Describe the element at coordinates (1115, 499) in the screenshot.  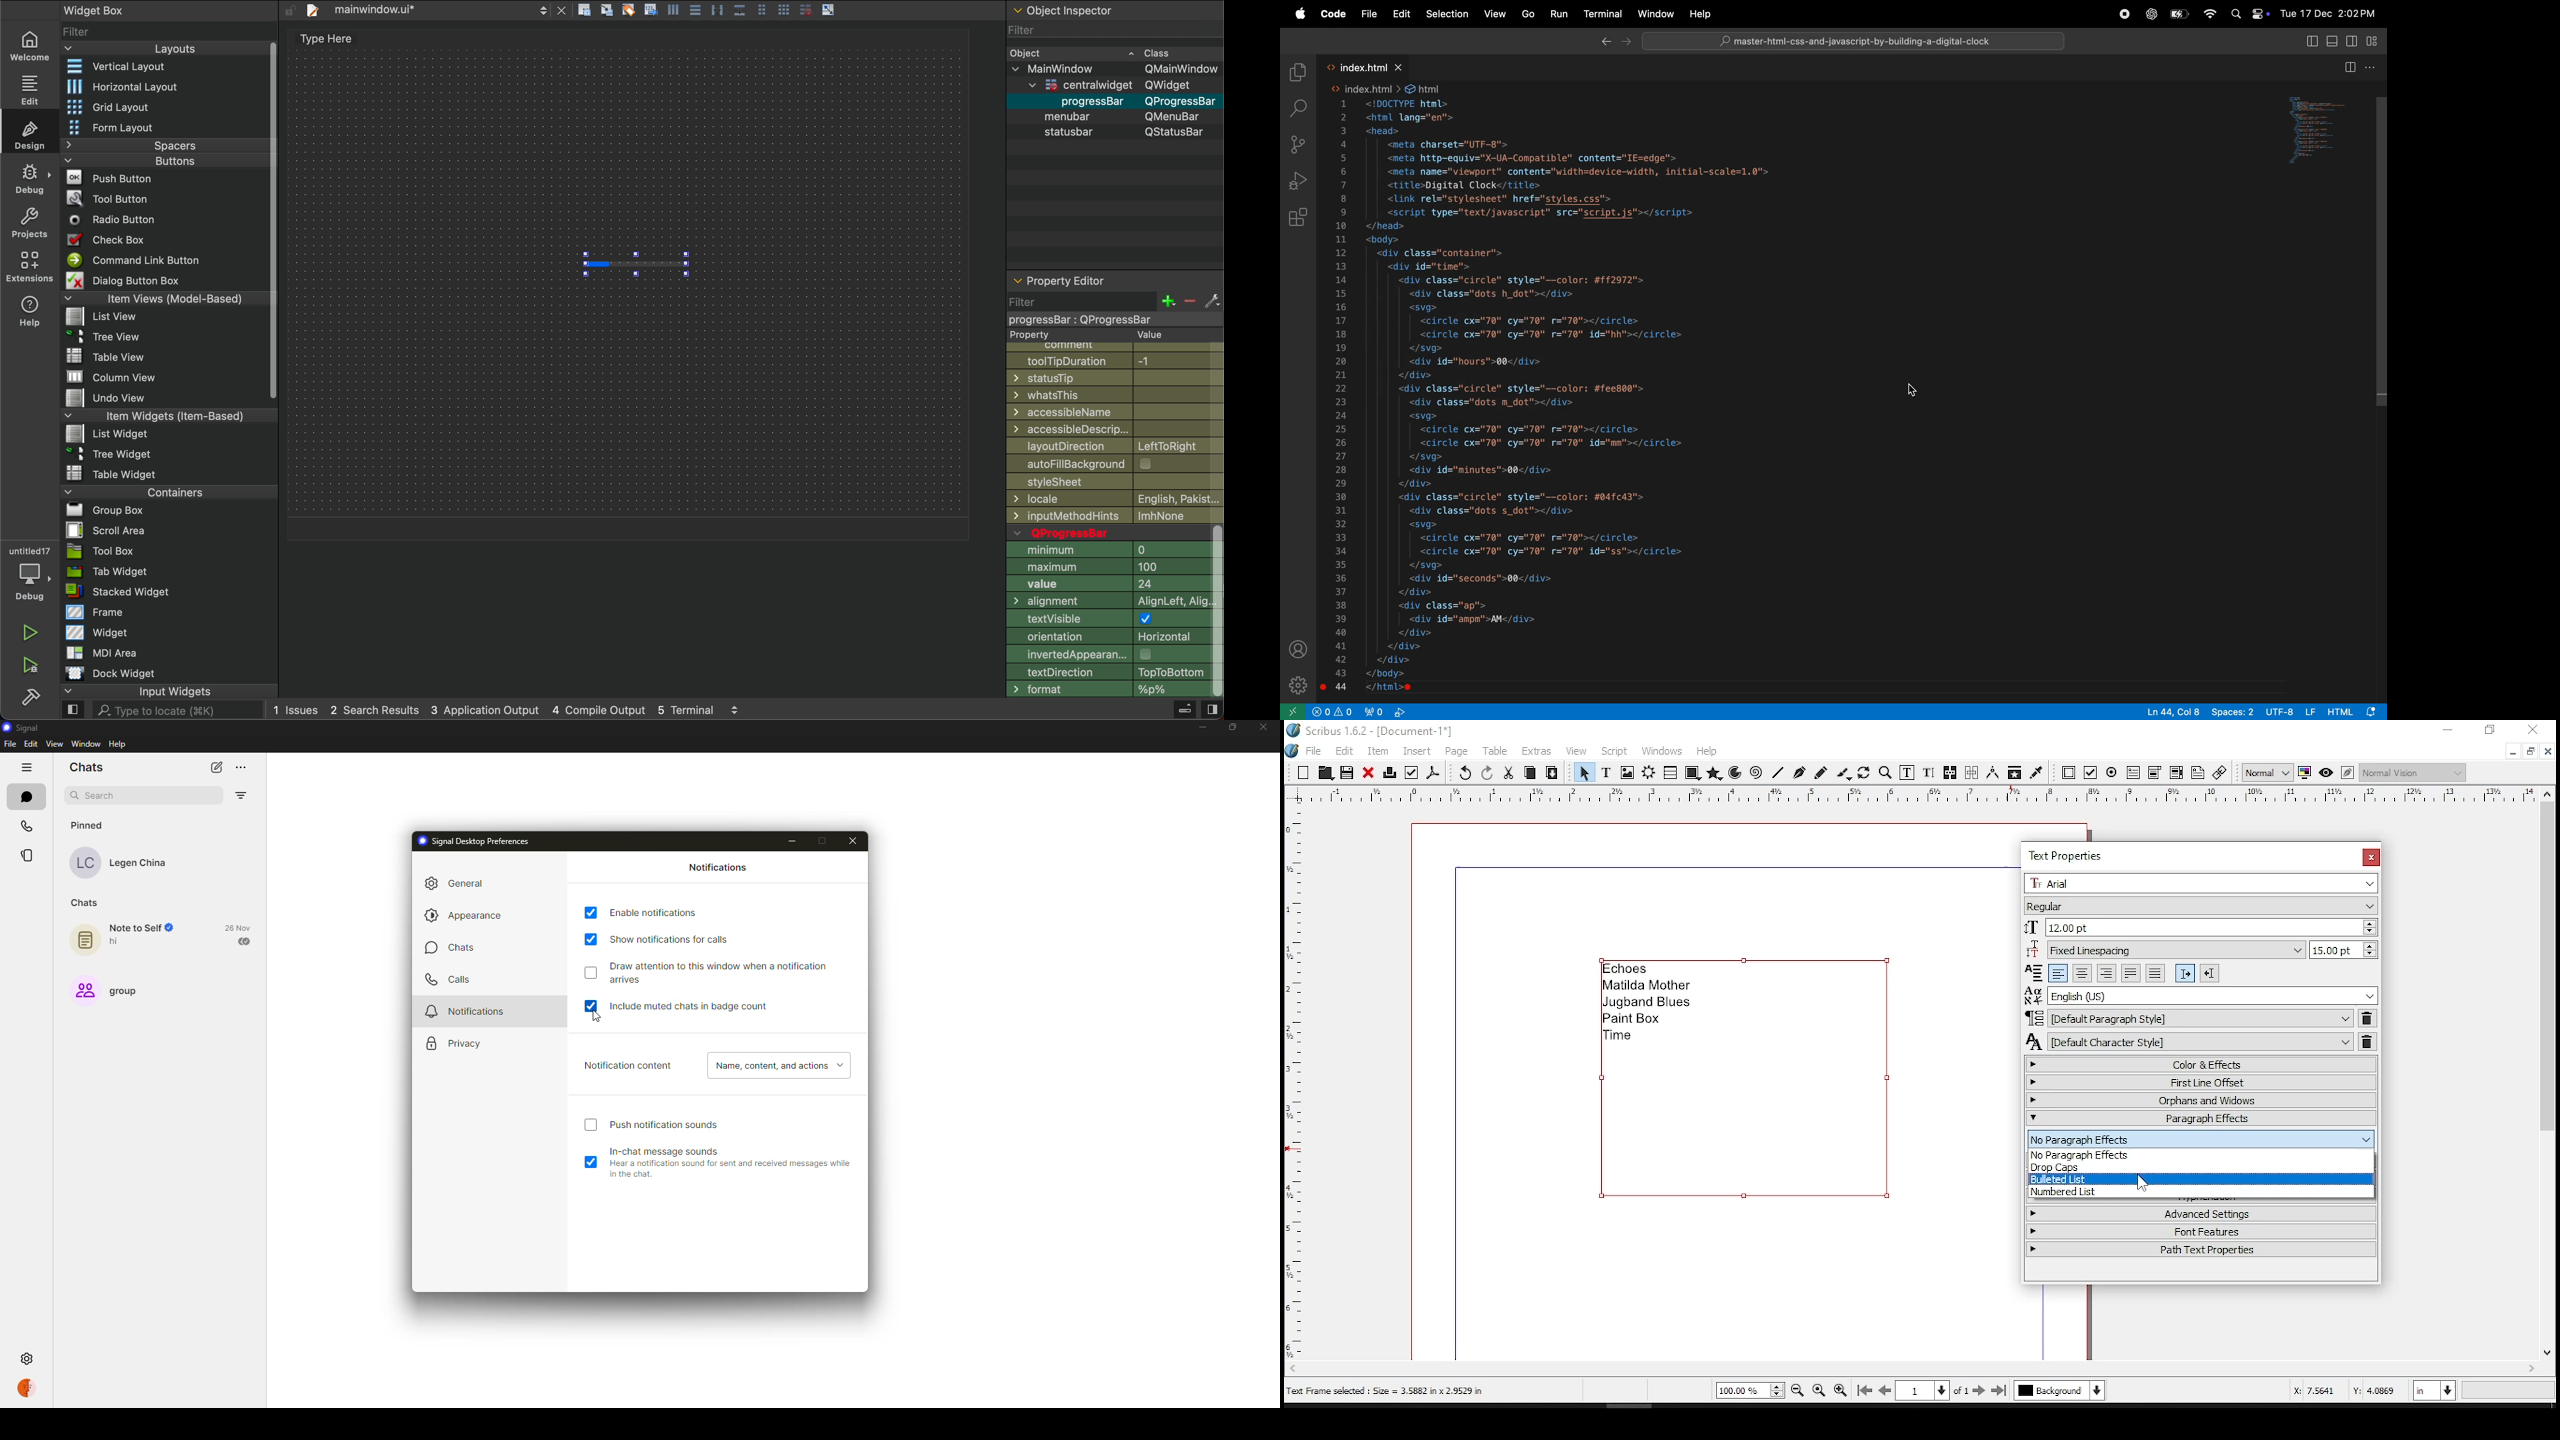
I see `locale` at that location.